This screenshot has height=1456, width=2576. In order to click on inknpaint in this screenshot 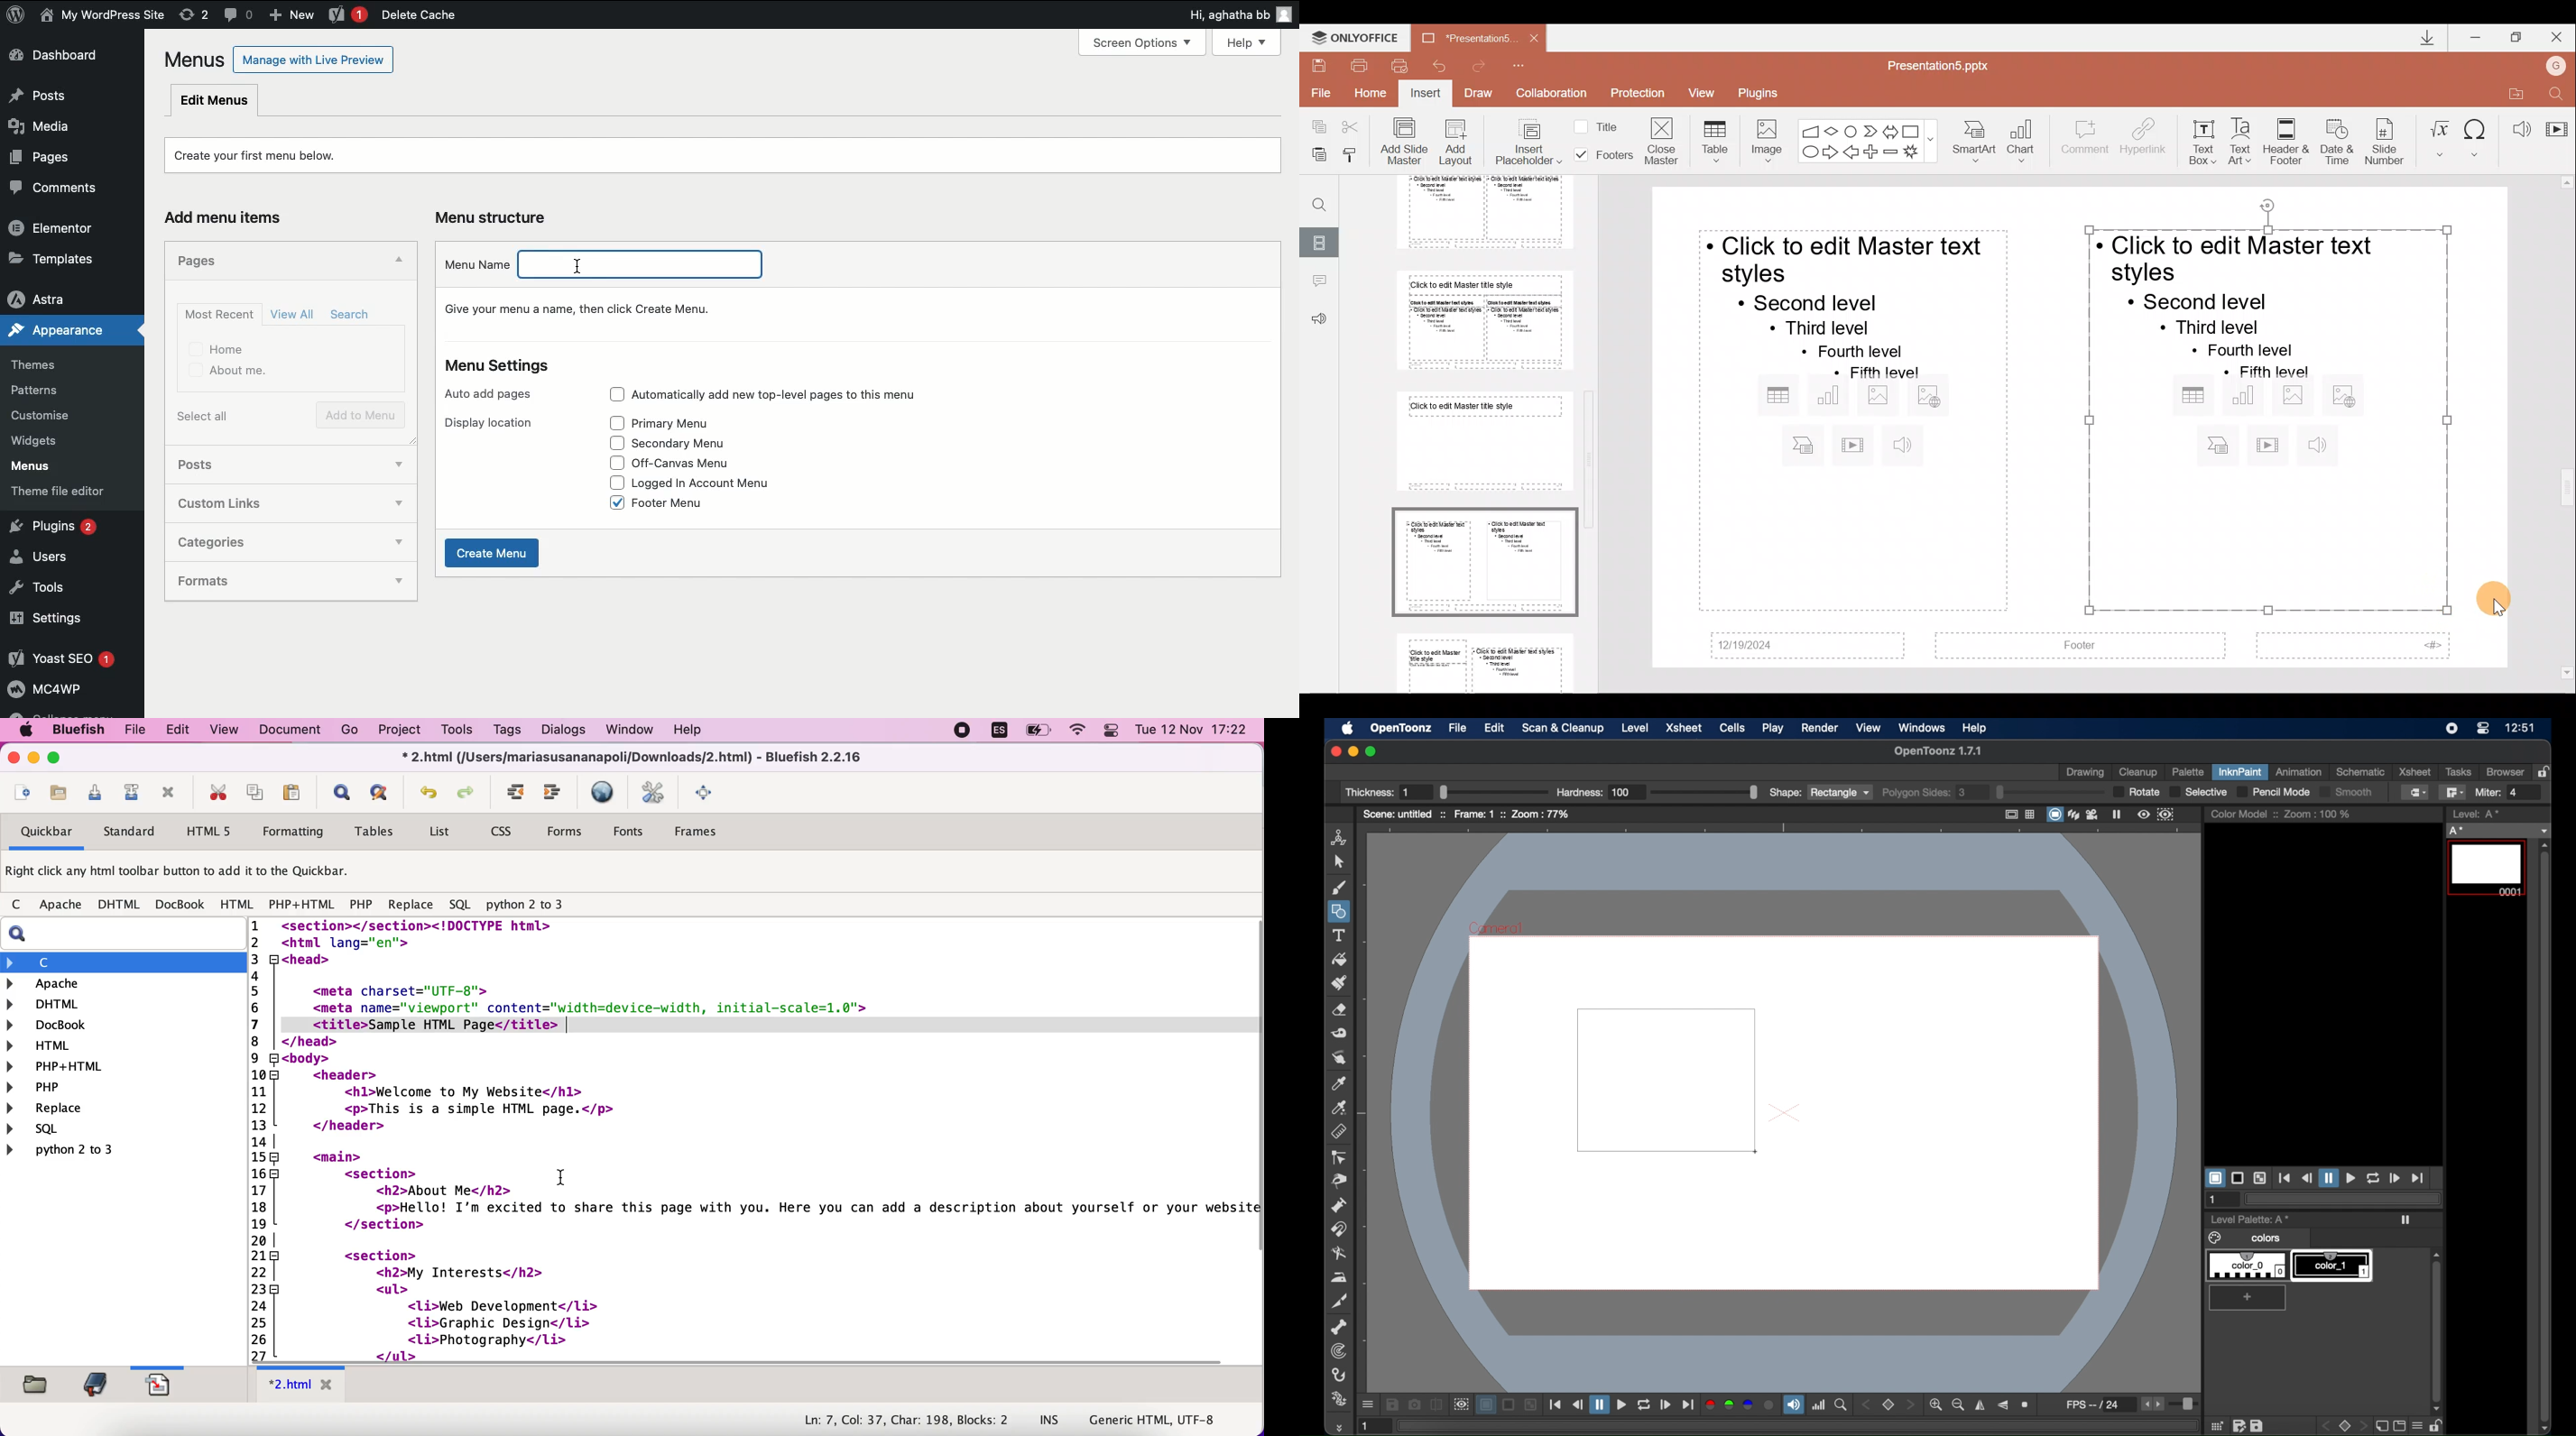, I will do `click(2240, 771)`.